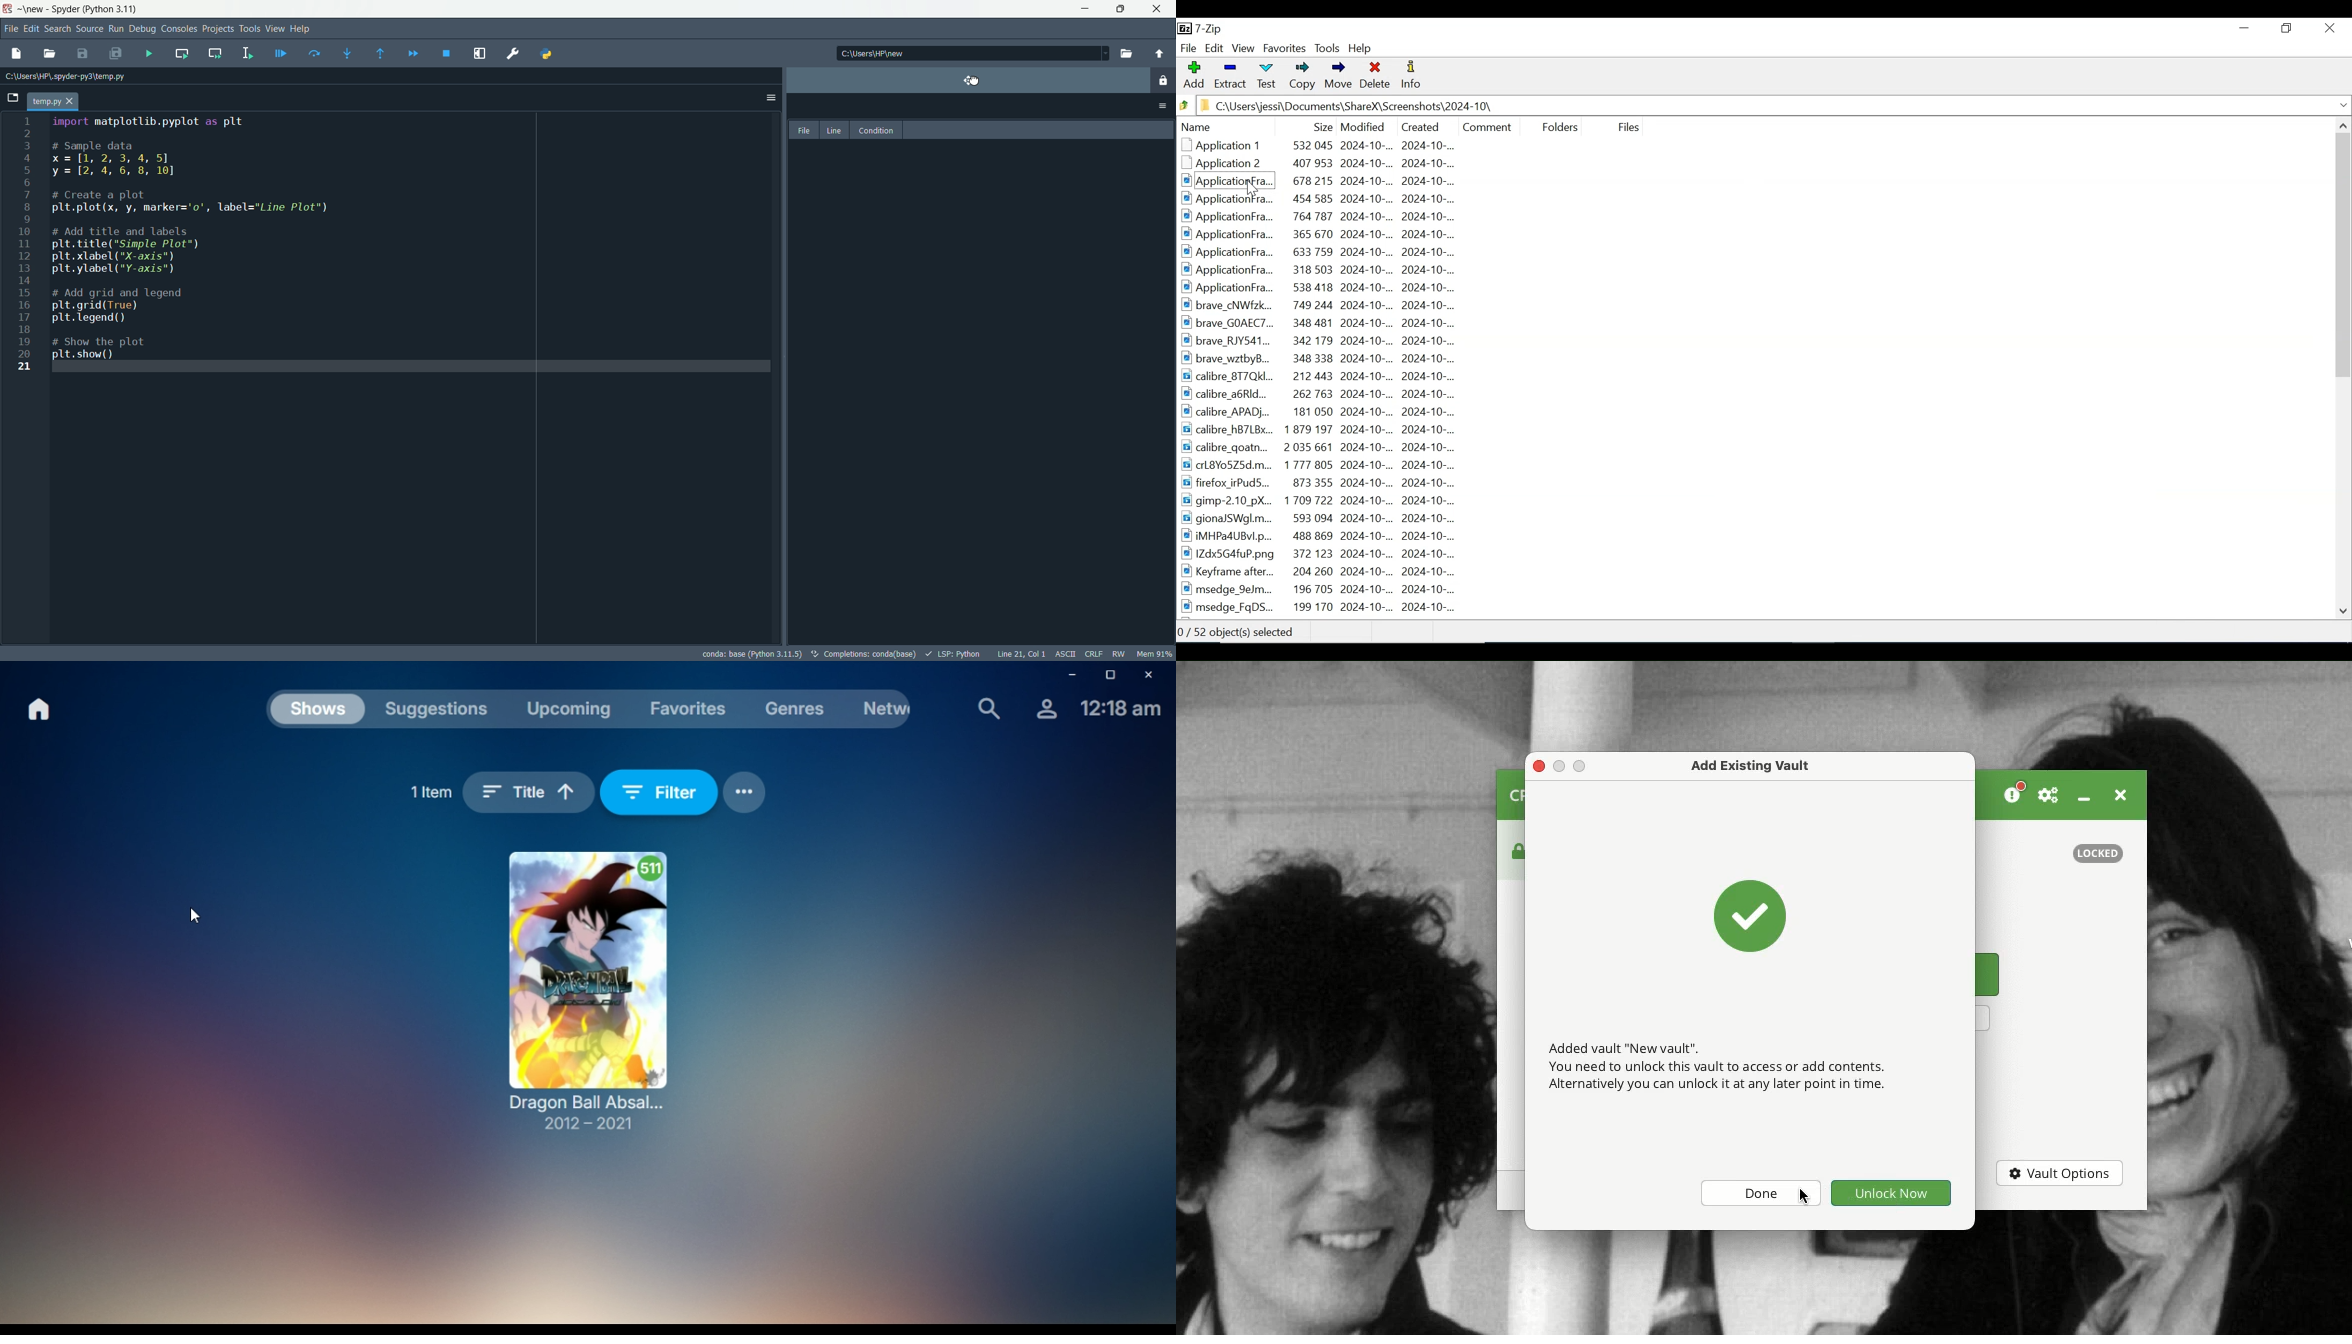  What do you see at coordinates (1715, 1066) in the screenshot?
I see `Added vault "New vault". You need to unlock this vault to access or add contents. Alternatively you can unlock it at any later point in time.` at bounding box center [1715, 1066].